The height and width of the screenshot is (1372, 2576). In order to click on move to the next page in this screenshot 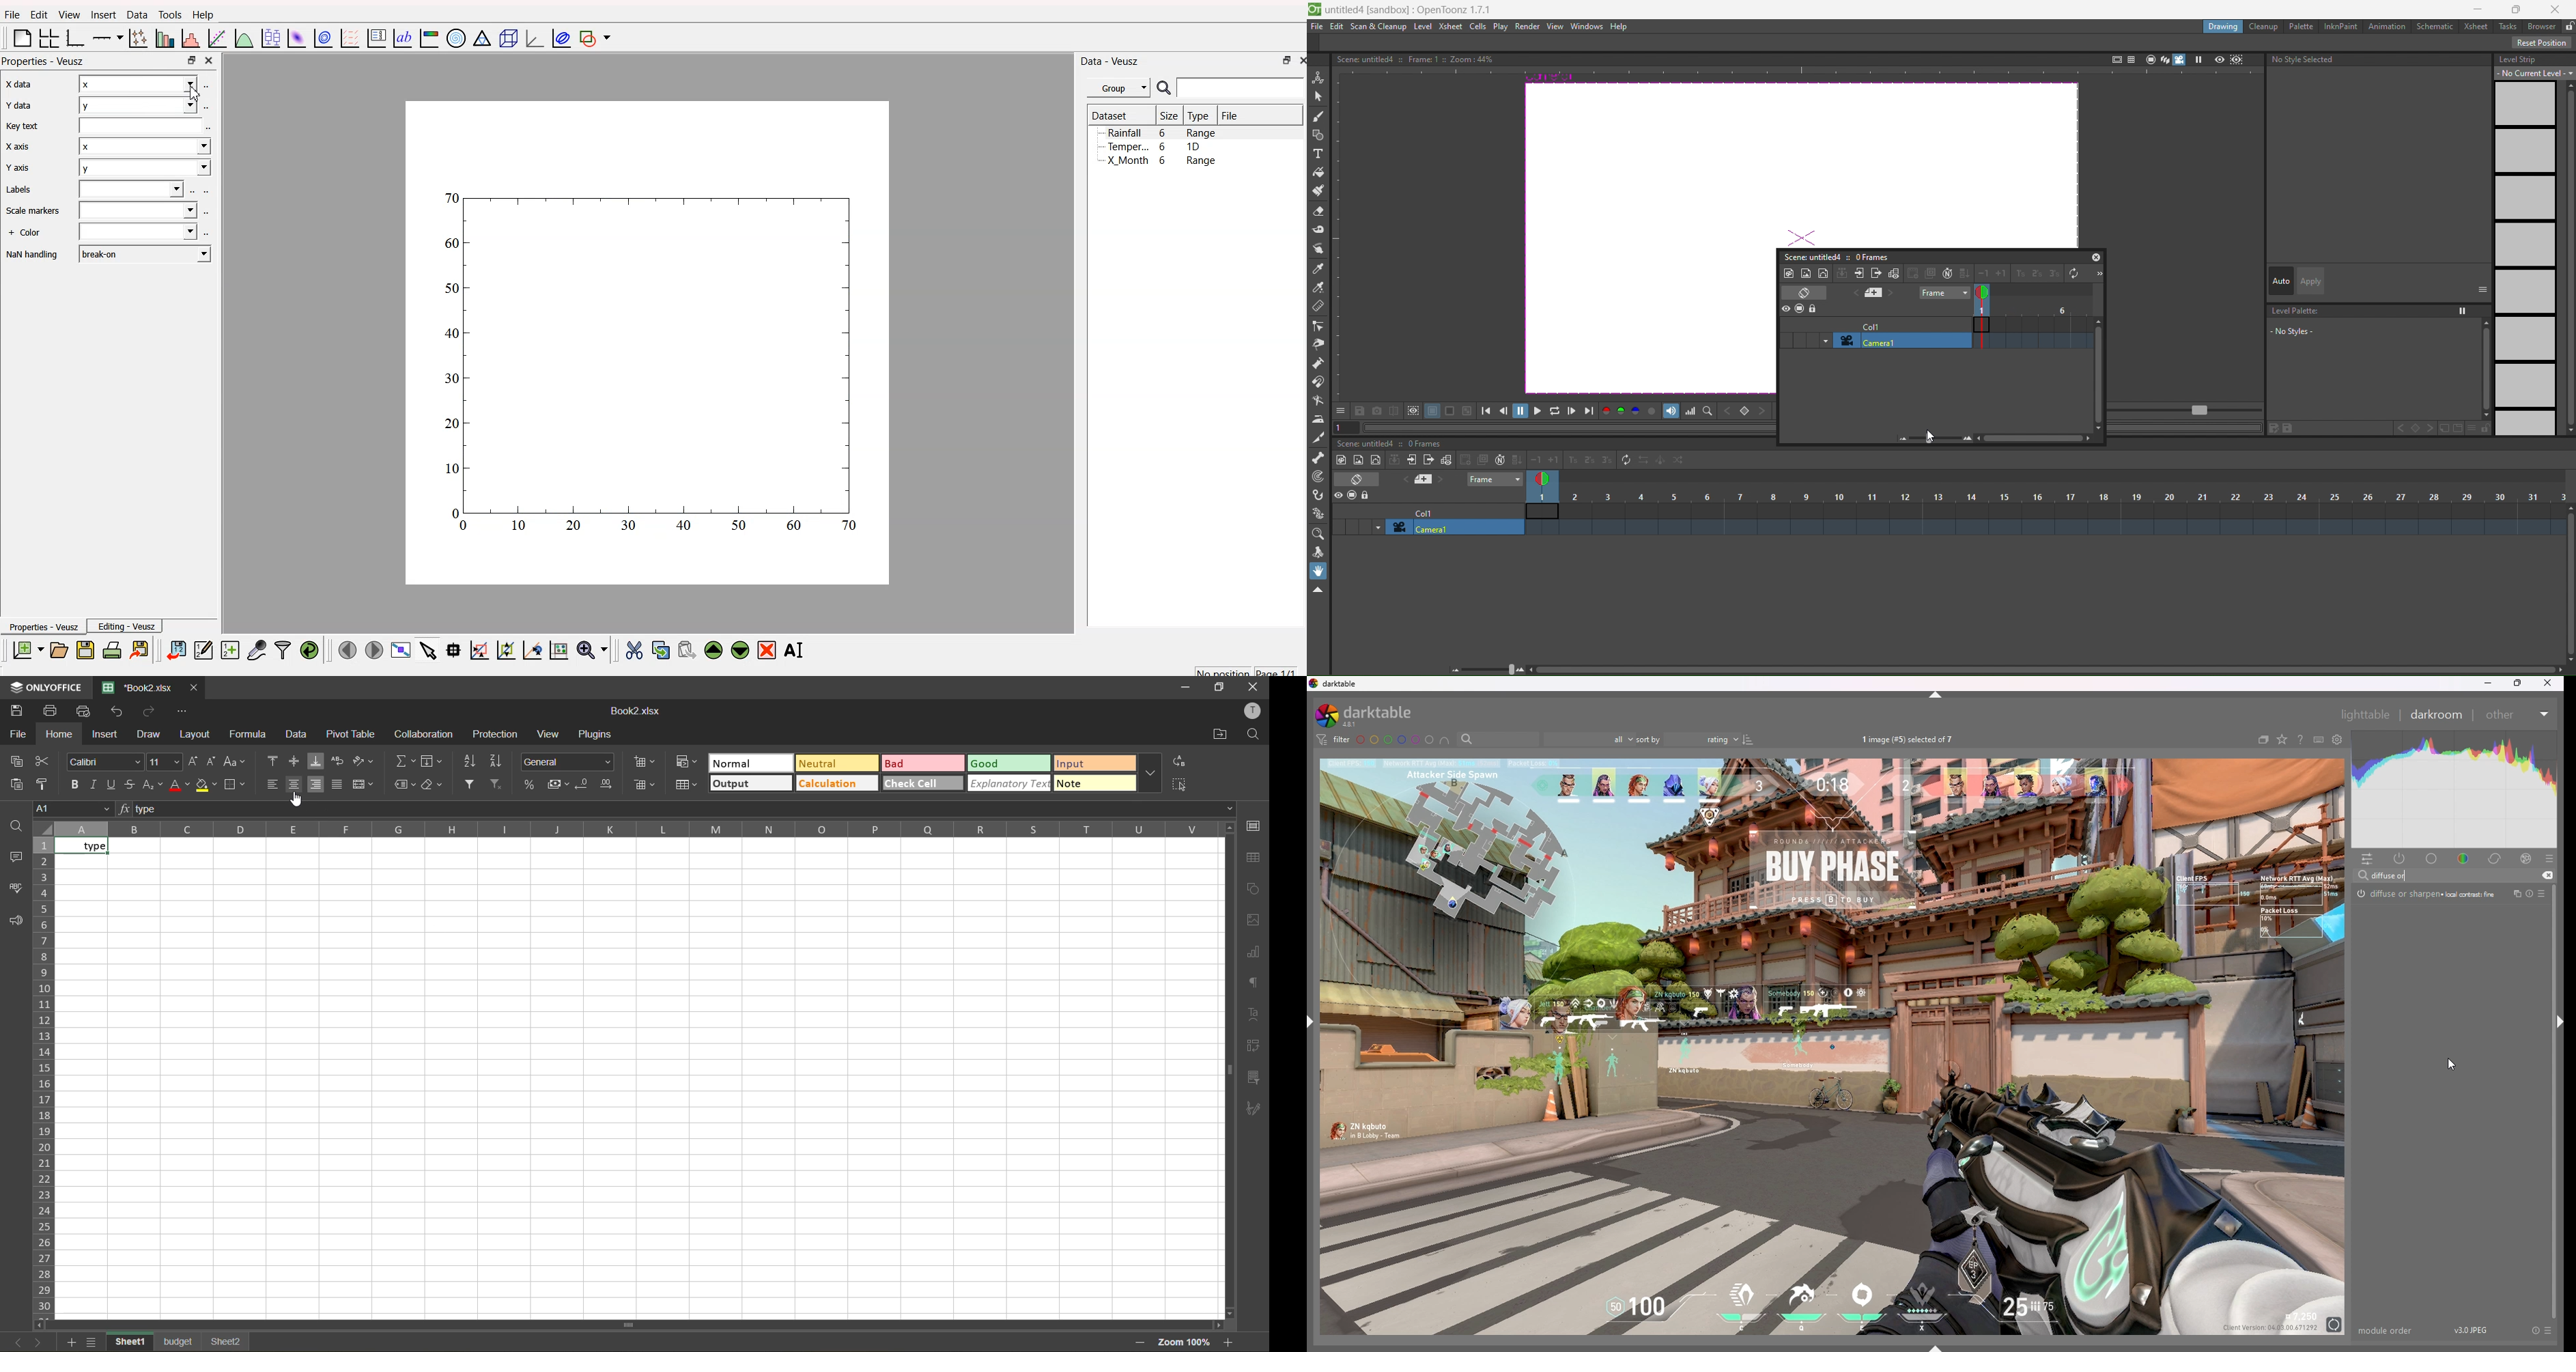, I will do `click(376, 650)`.